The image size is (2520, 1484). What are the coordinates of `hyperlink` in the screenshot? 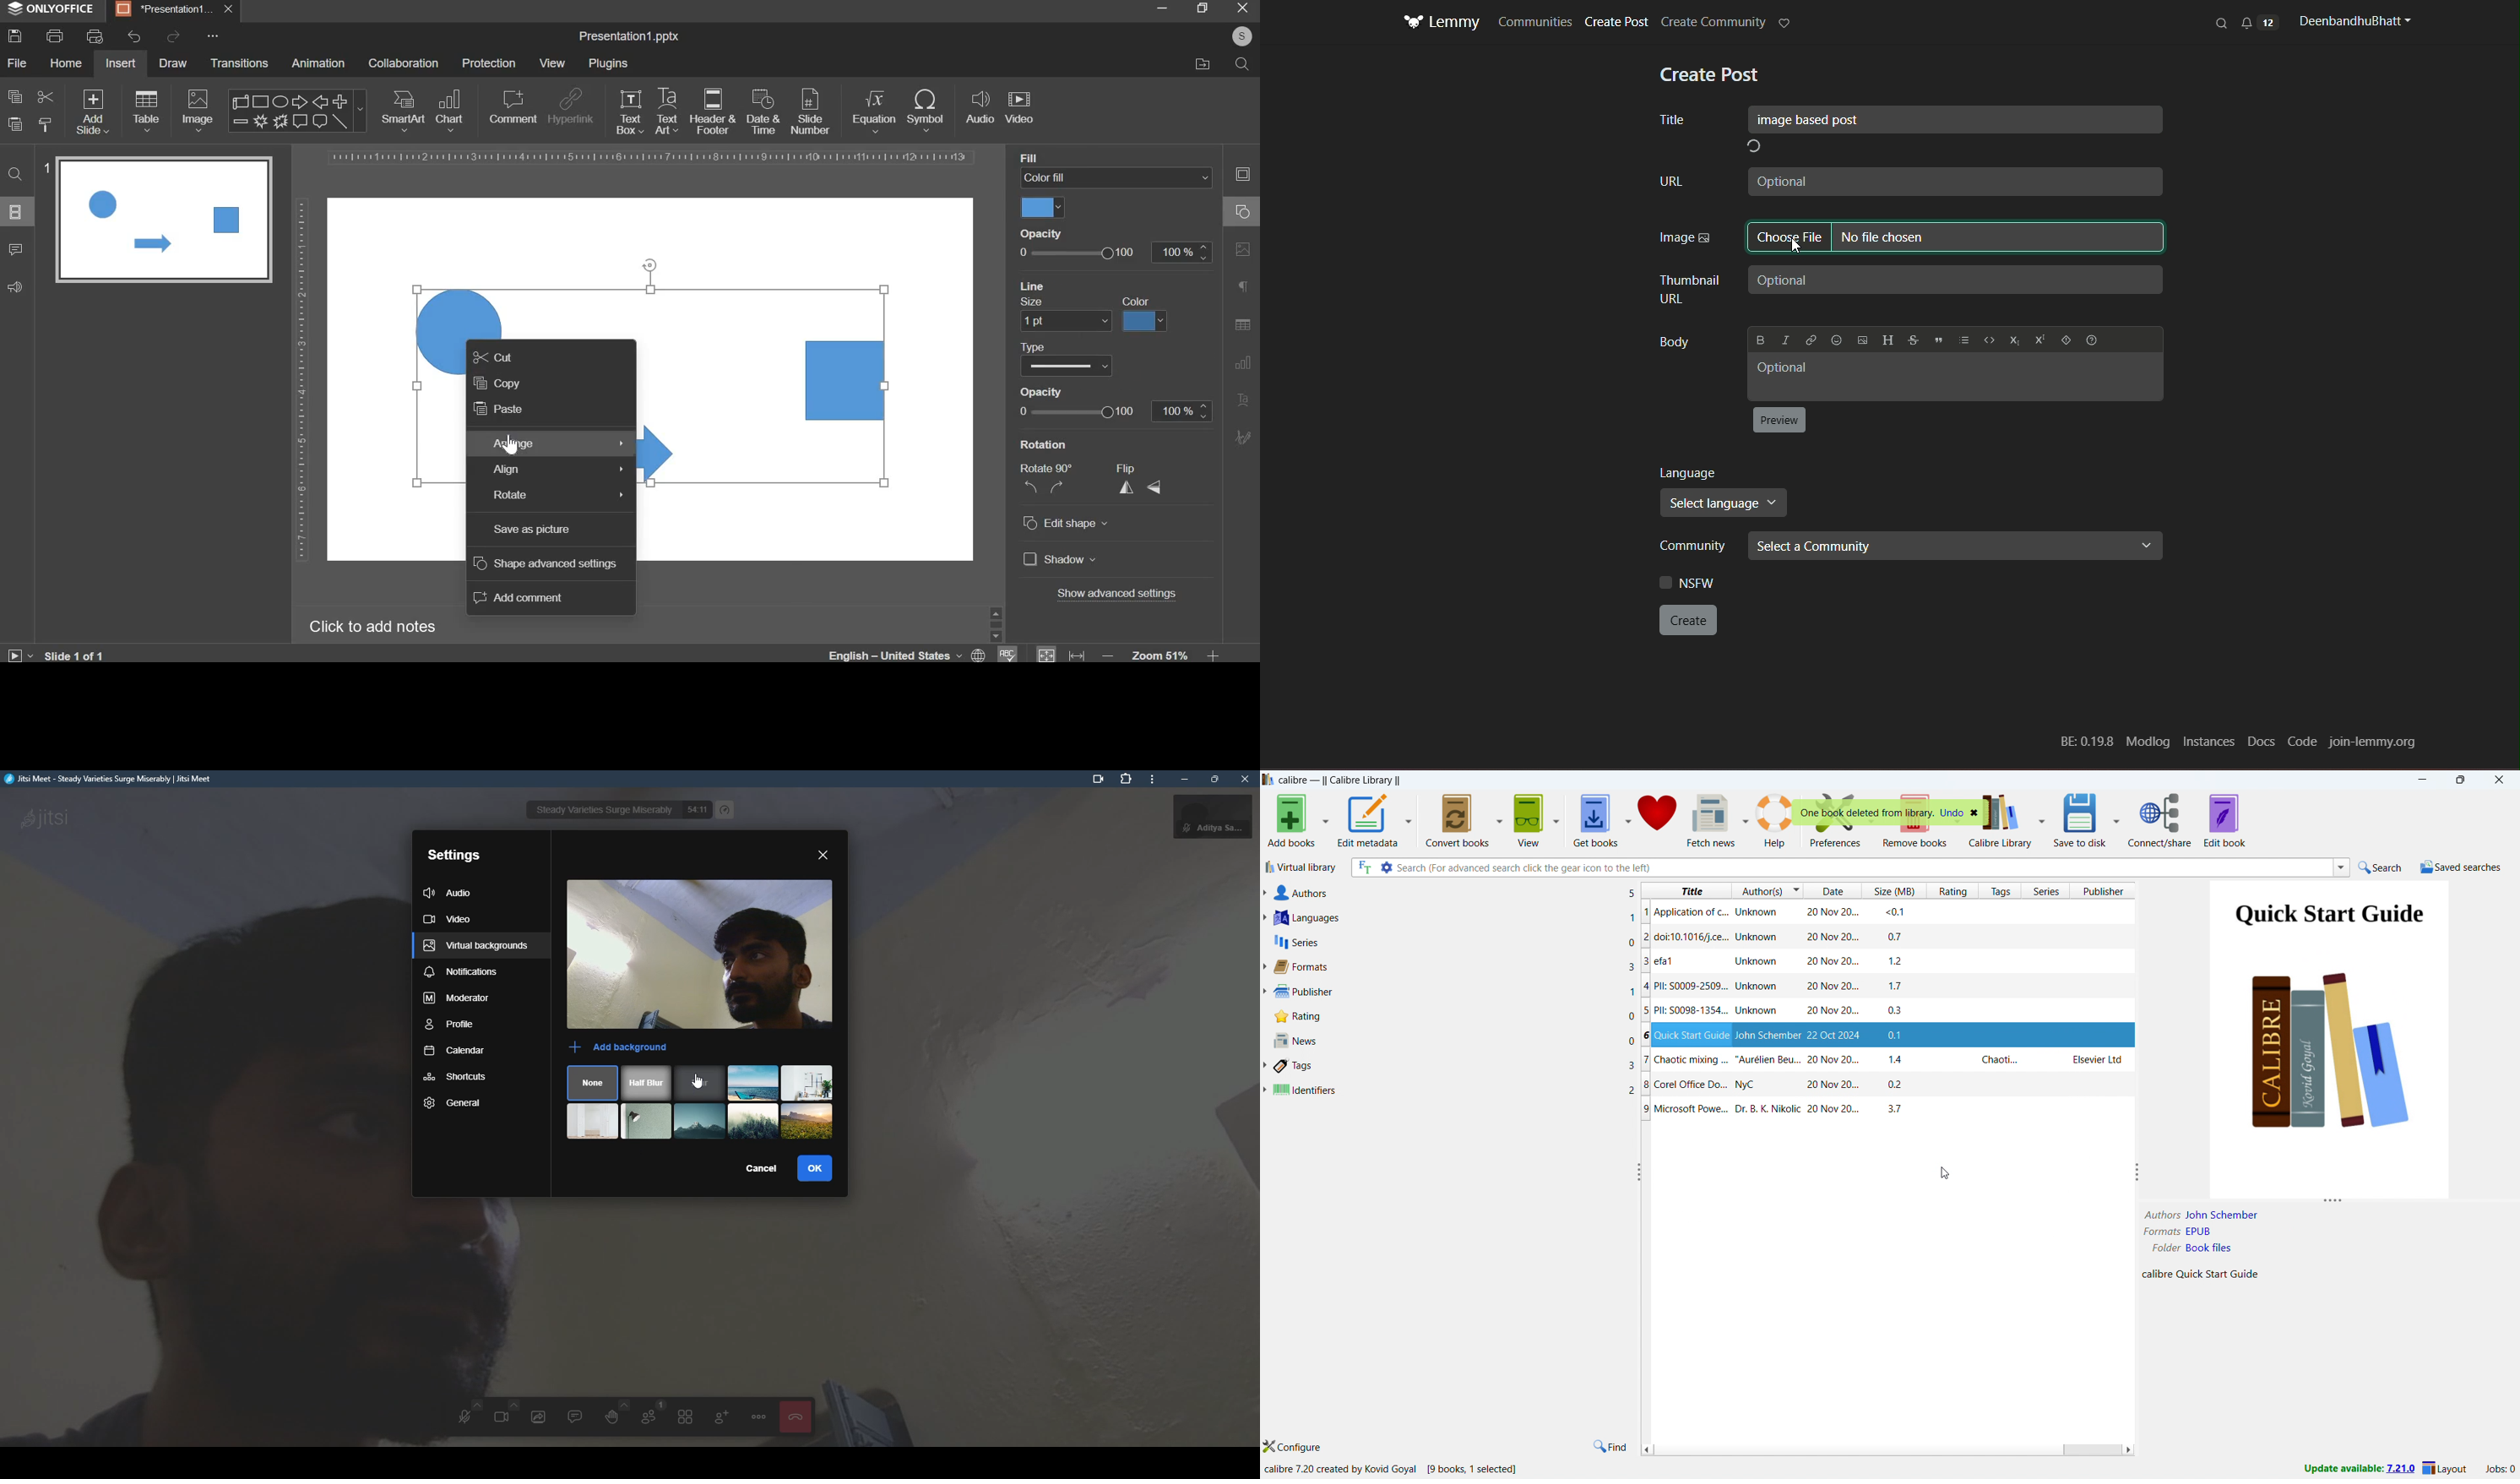 It's located at (570, 108).